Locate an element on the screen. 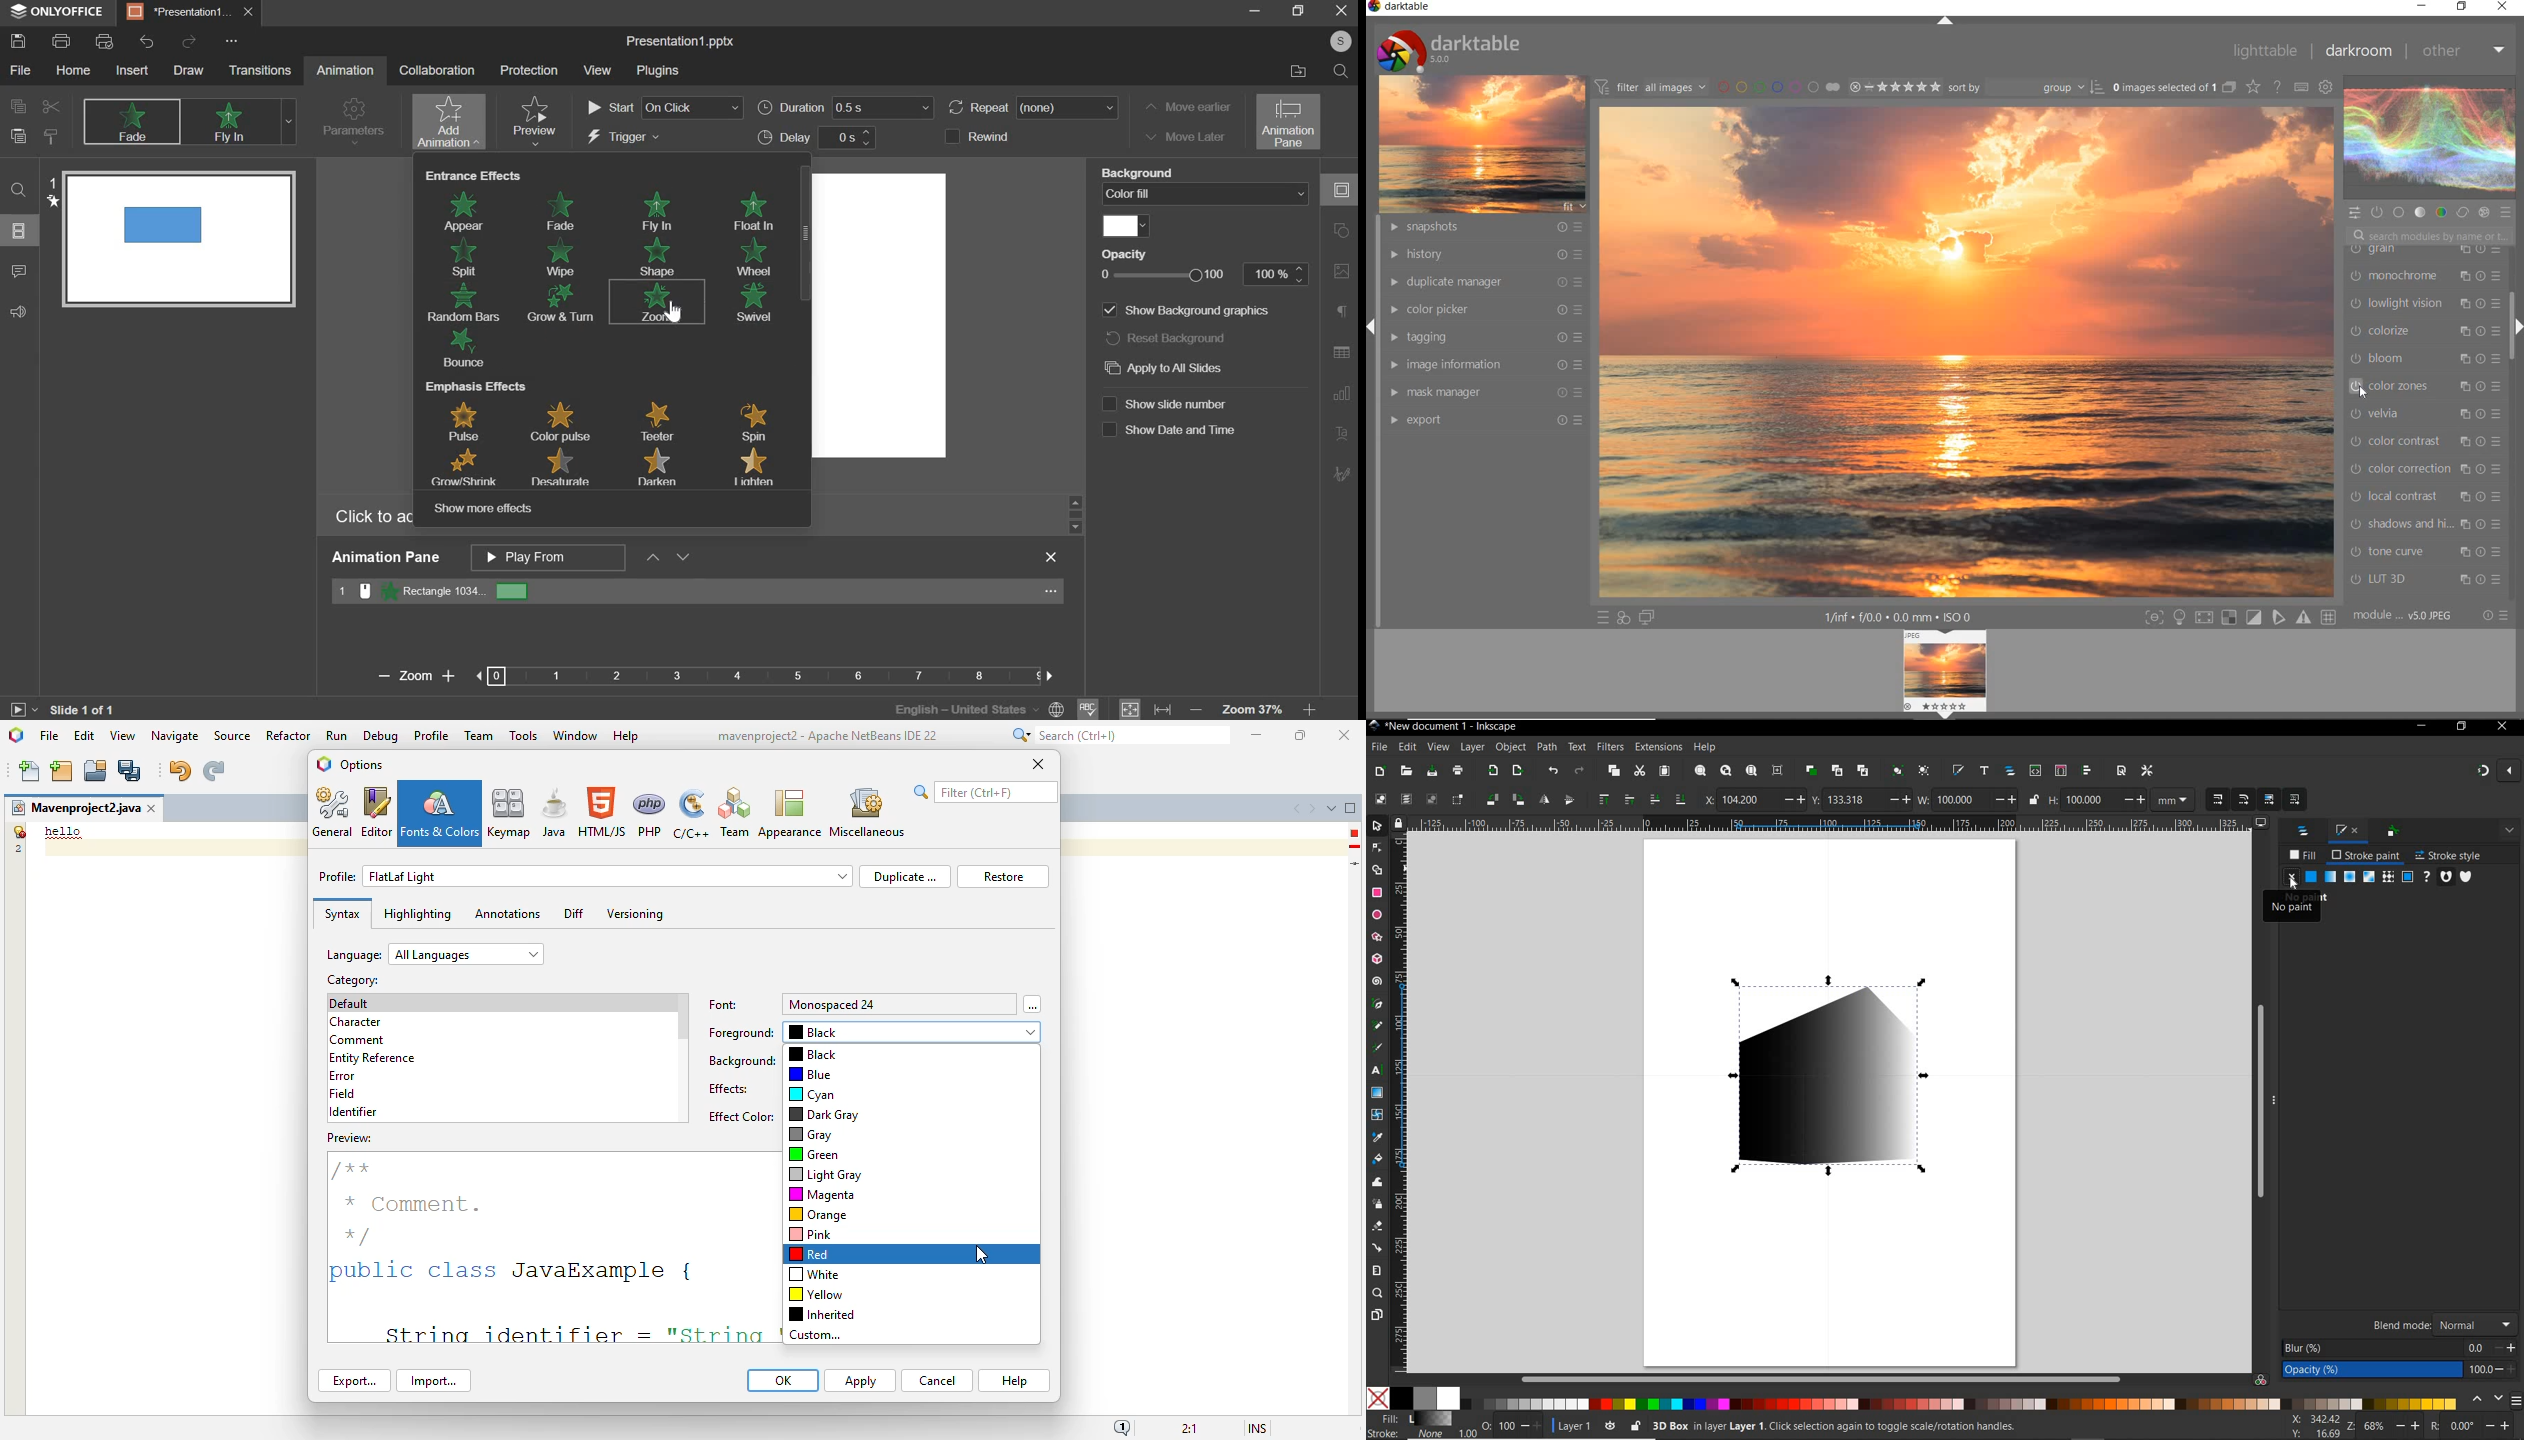 The width and height of the screenshot is (2548, 1456). Zoom Out is located at coordinates (381, 676).